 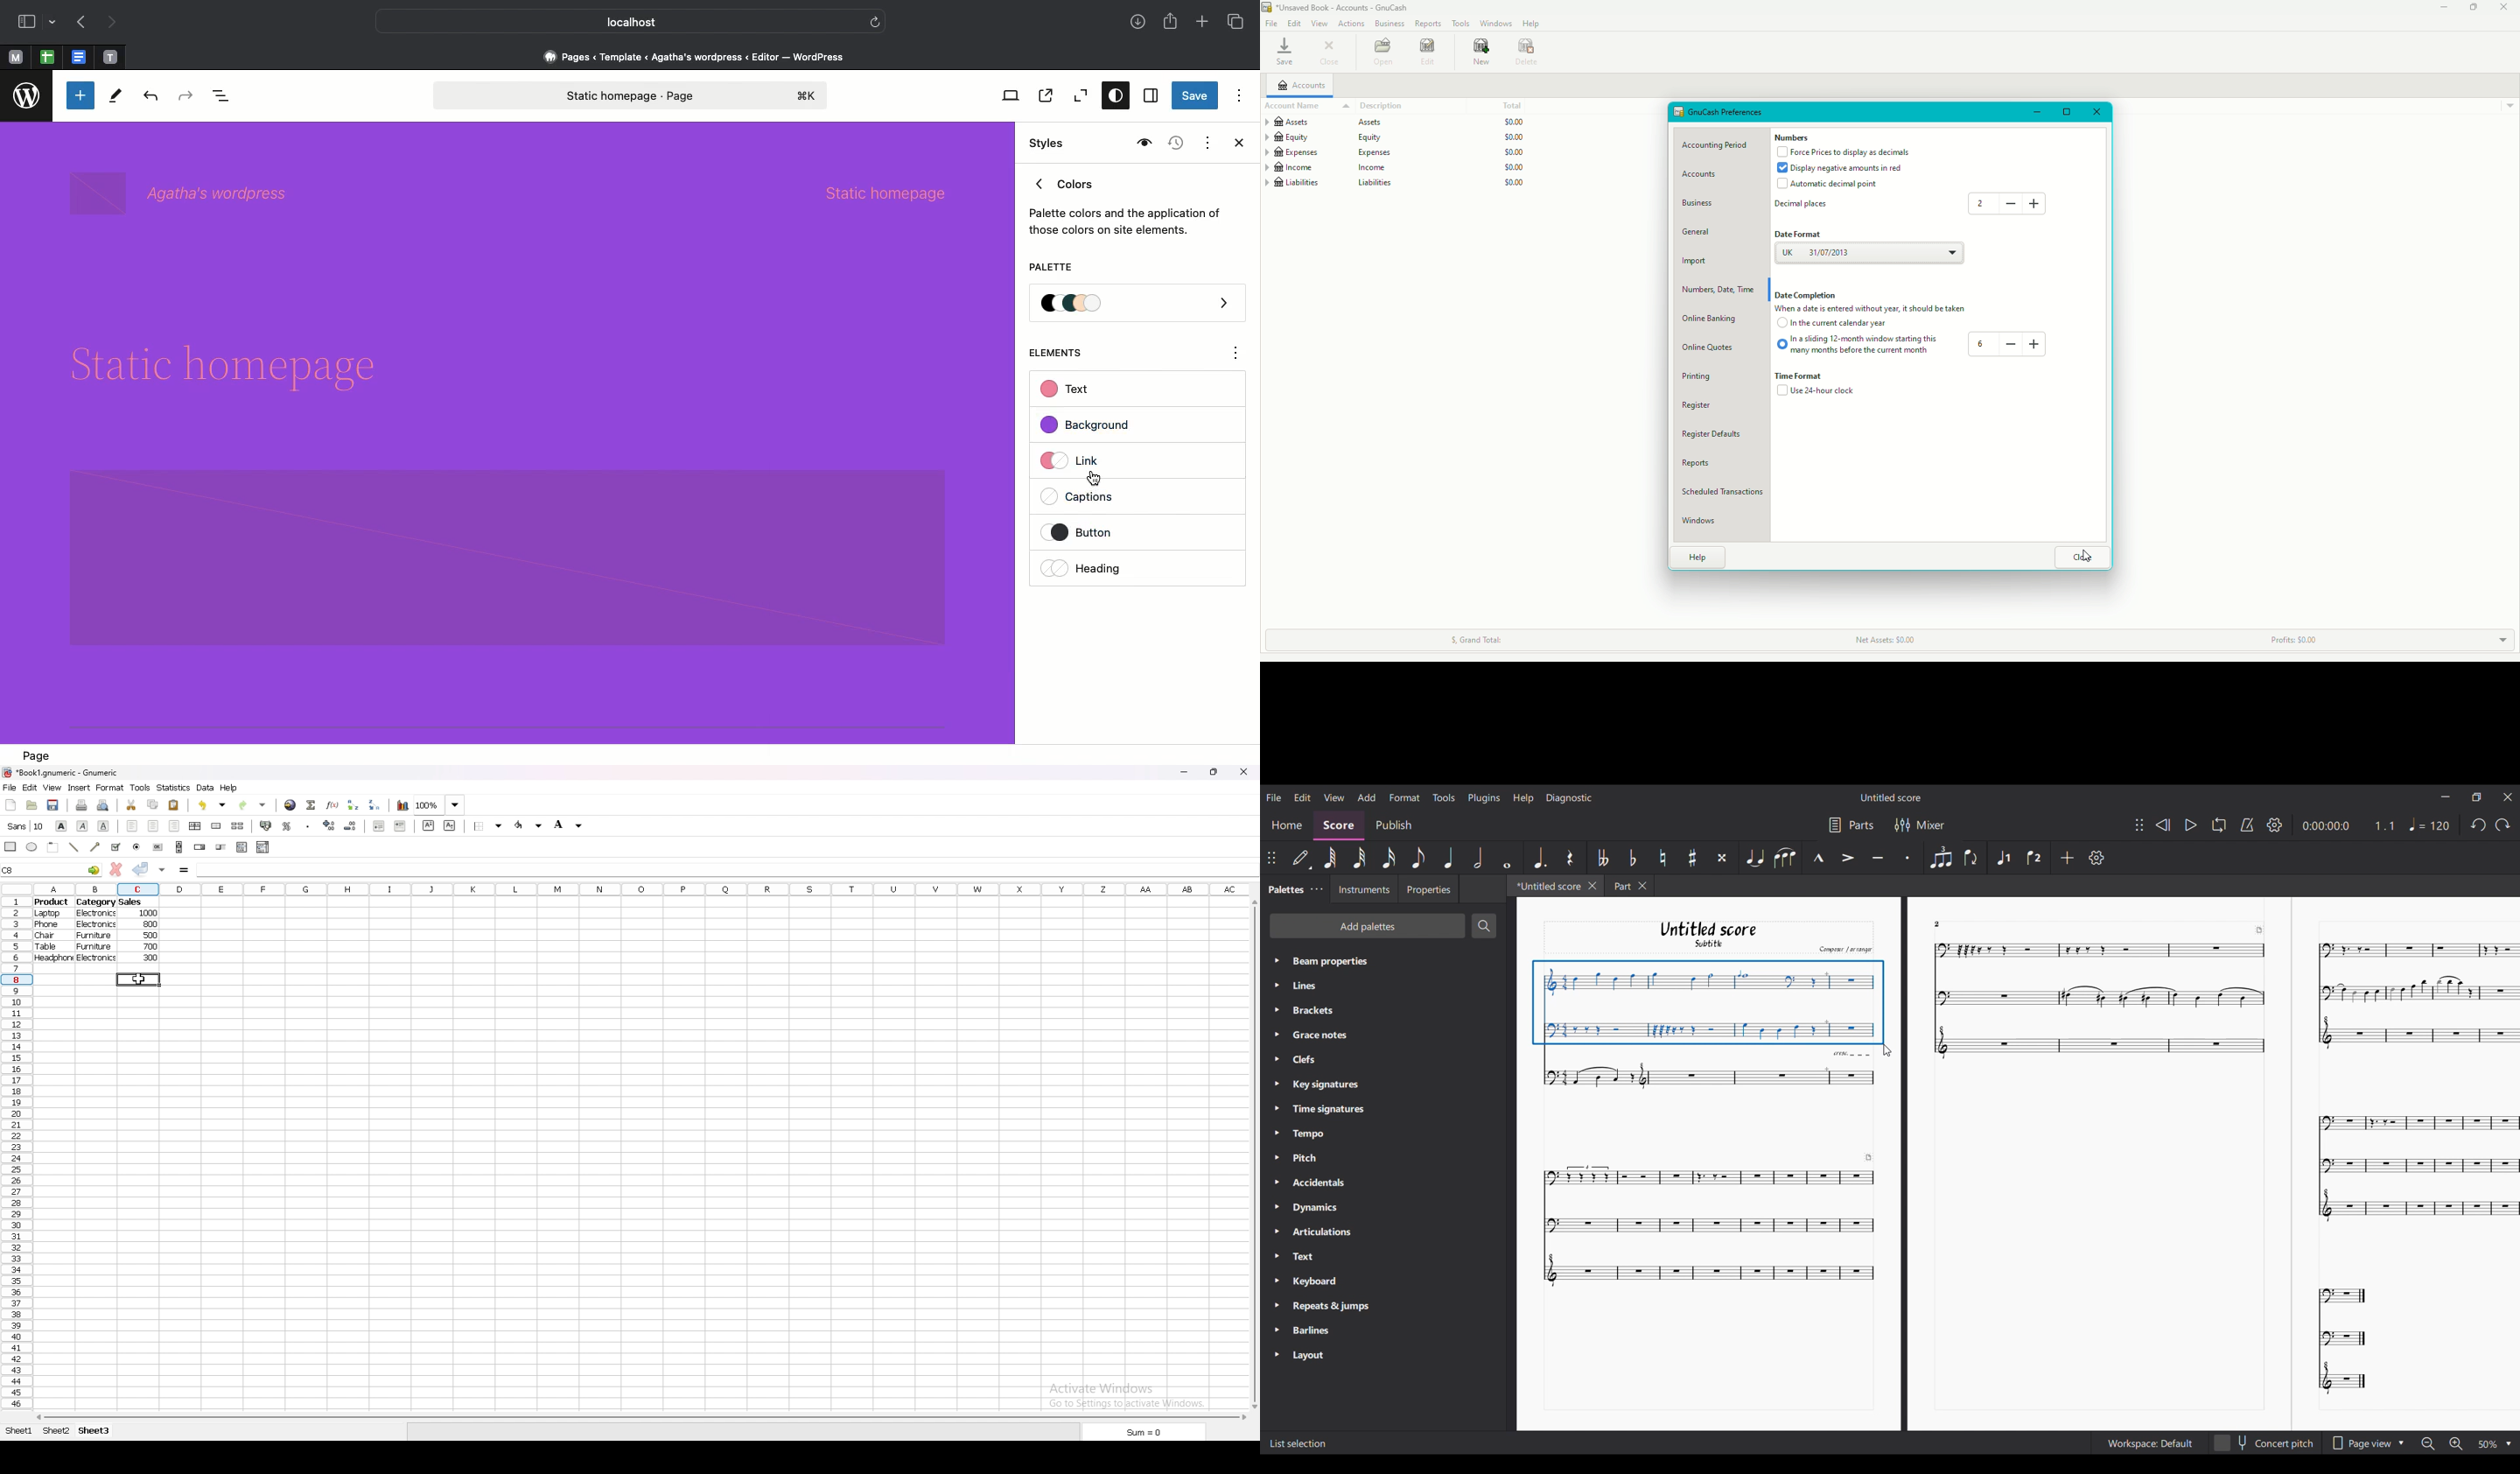 What do you see at coordinates (1301, 860) in the screenshot?
I see `Default` at bounding box center [1301, 860].